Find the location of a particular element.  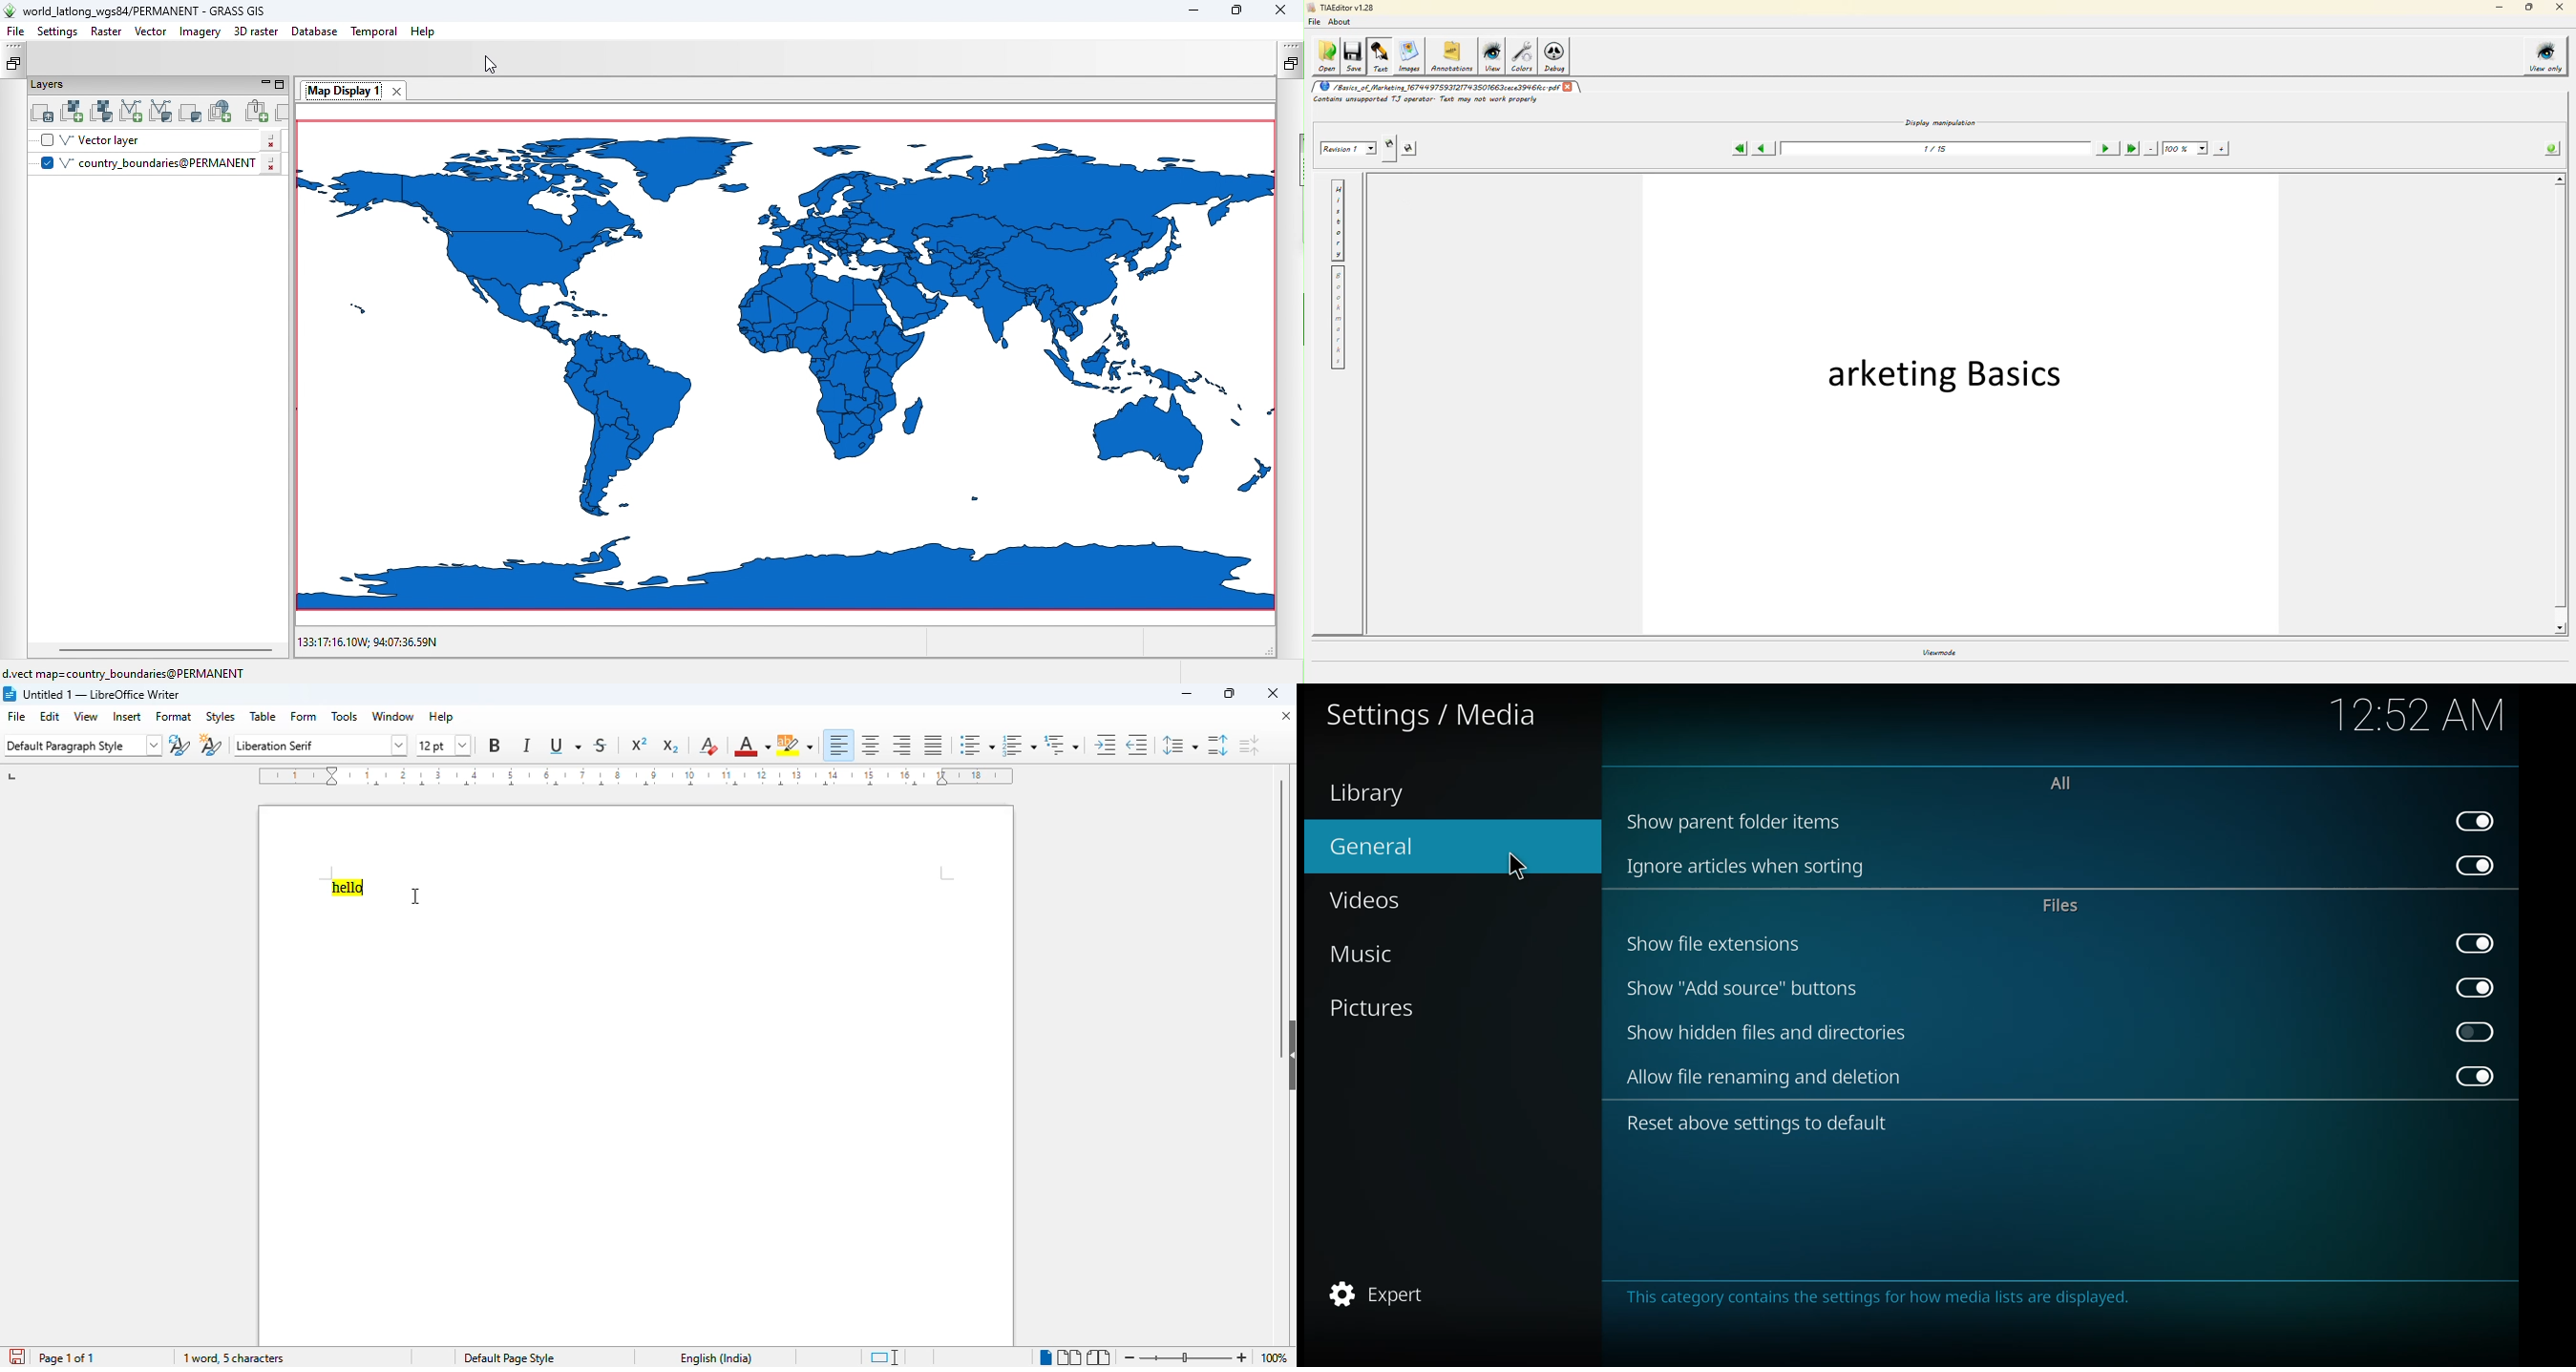

cursor is located at coordinates (414, 895).